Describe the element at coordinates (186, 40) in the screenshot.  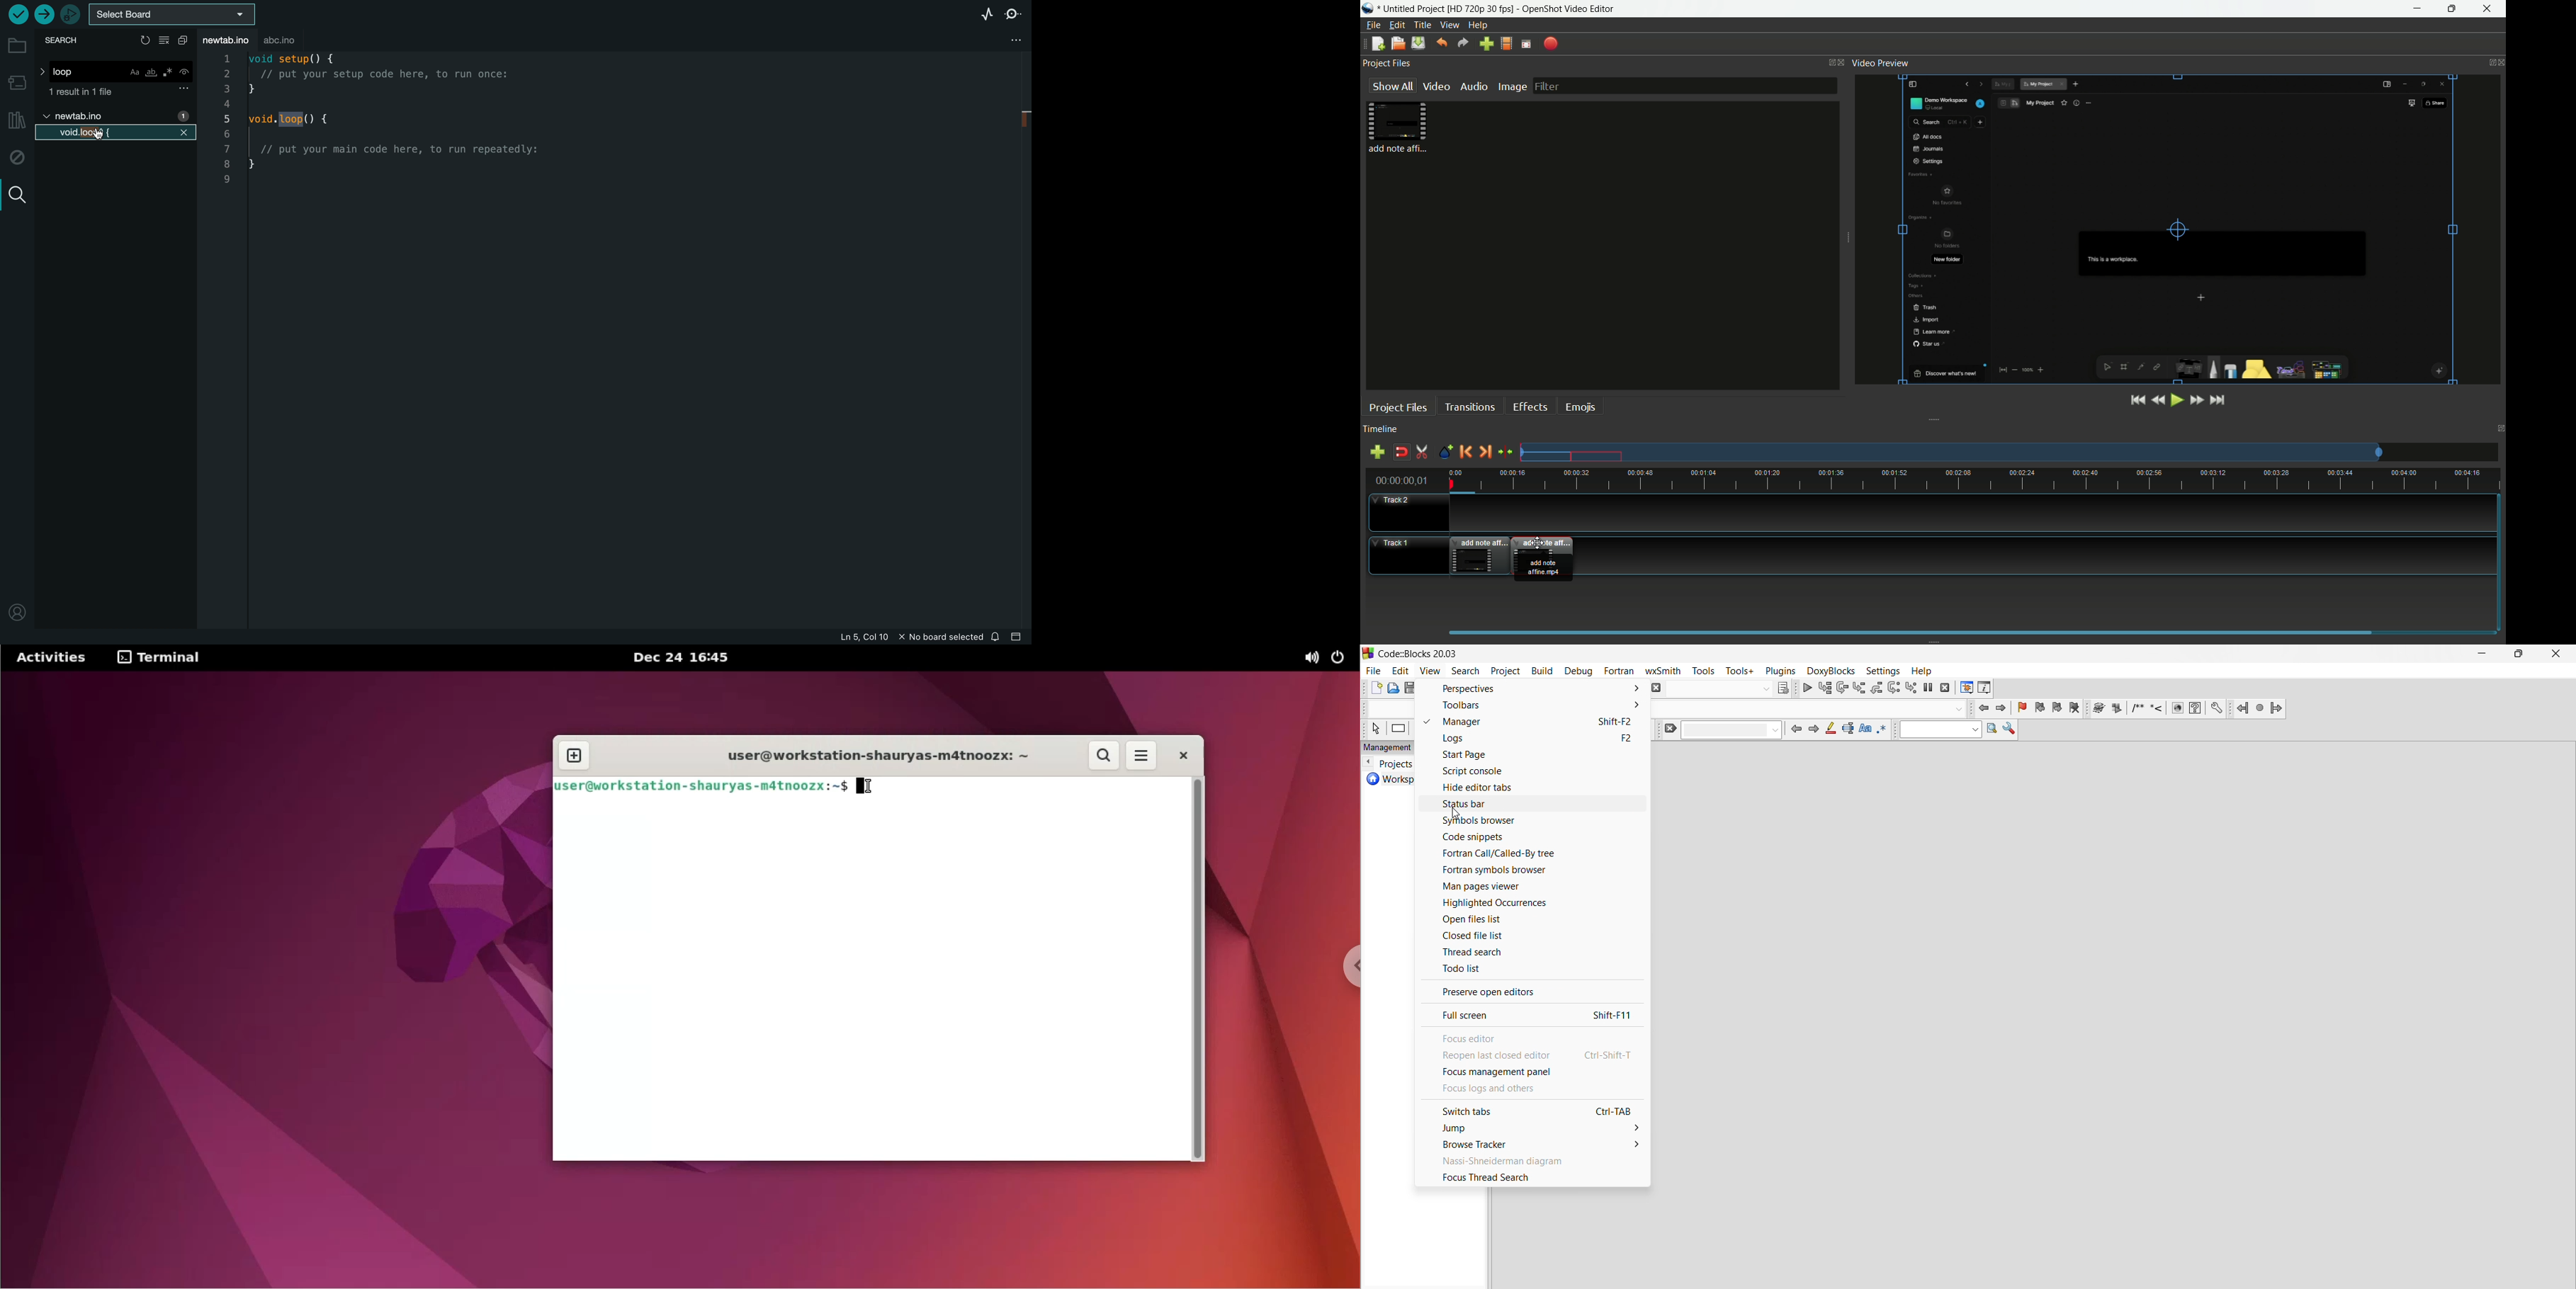
I see `copy` at that location.